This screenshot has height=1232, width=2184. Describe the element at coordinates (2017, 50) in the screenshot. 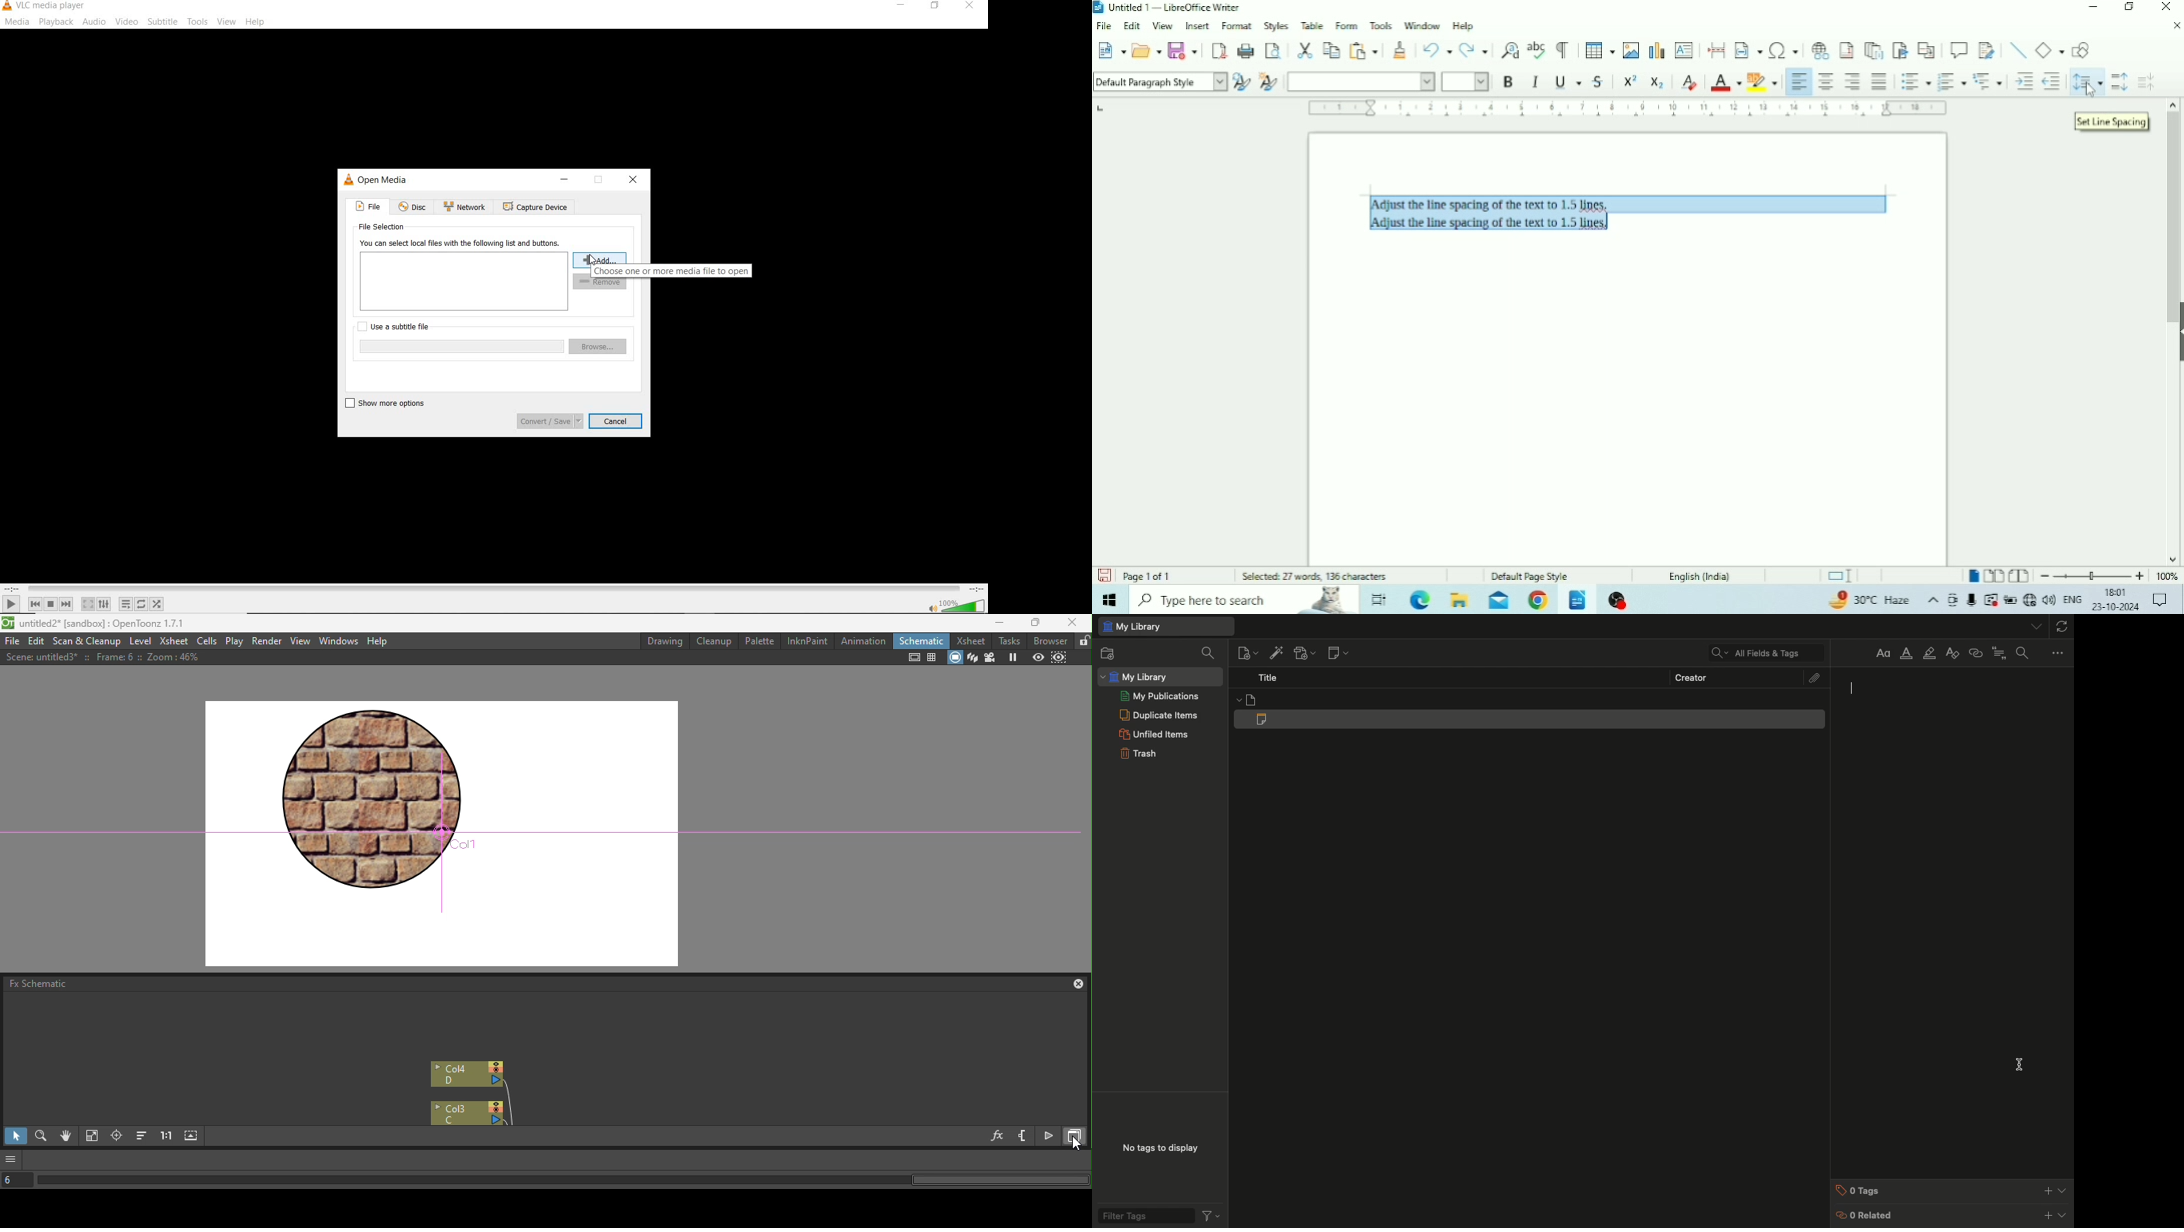

I see `Insert Line` at that location.